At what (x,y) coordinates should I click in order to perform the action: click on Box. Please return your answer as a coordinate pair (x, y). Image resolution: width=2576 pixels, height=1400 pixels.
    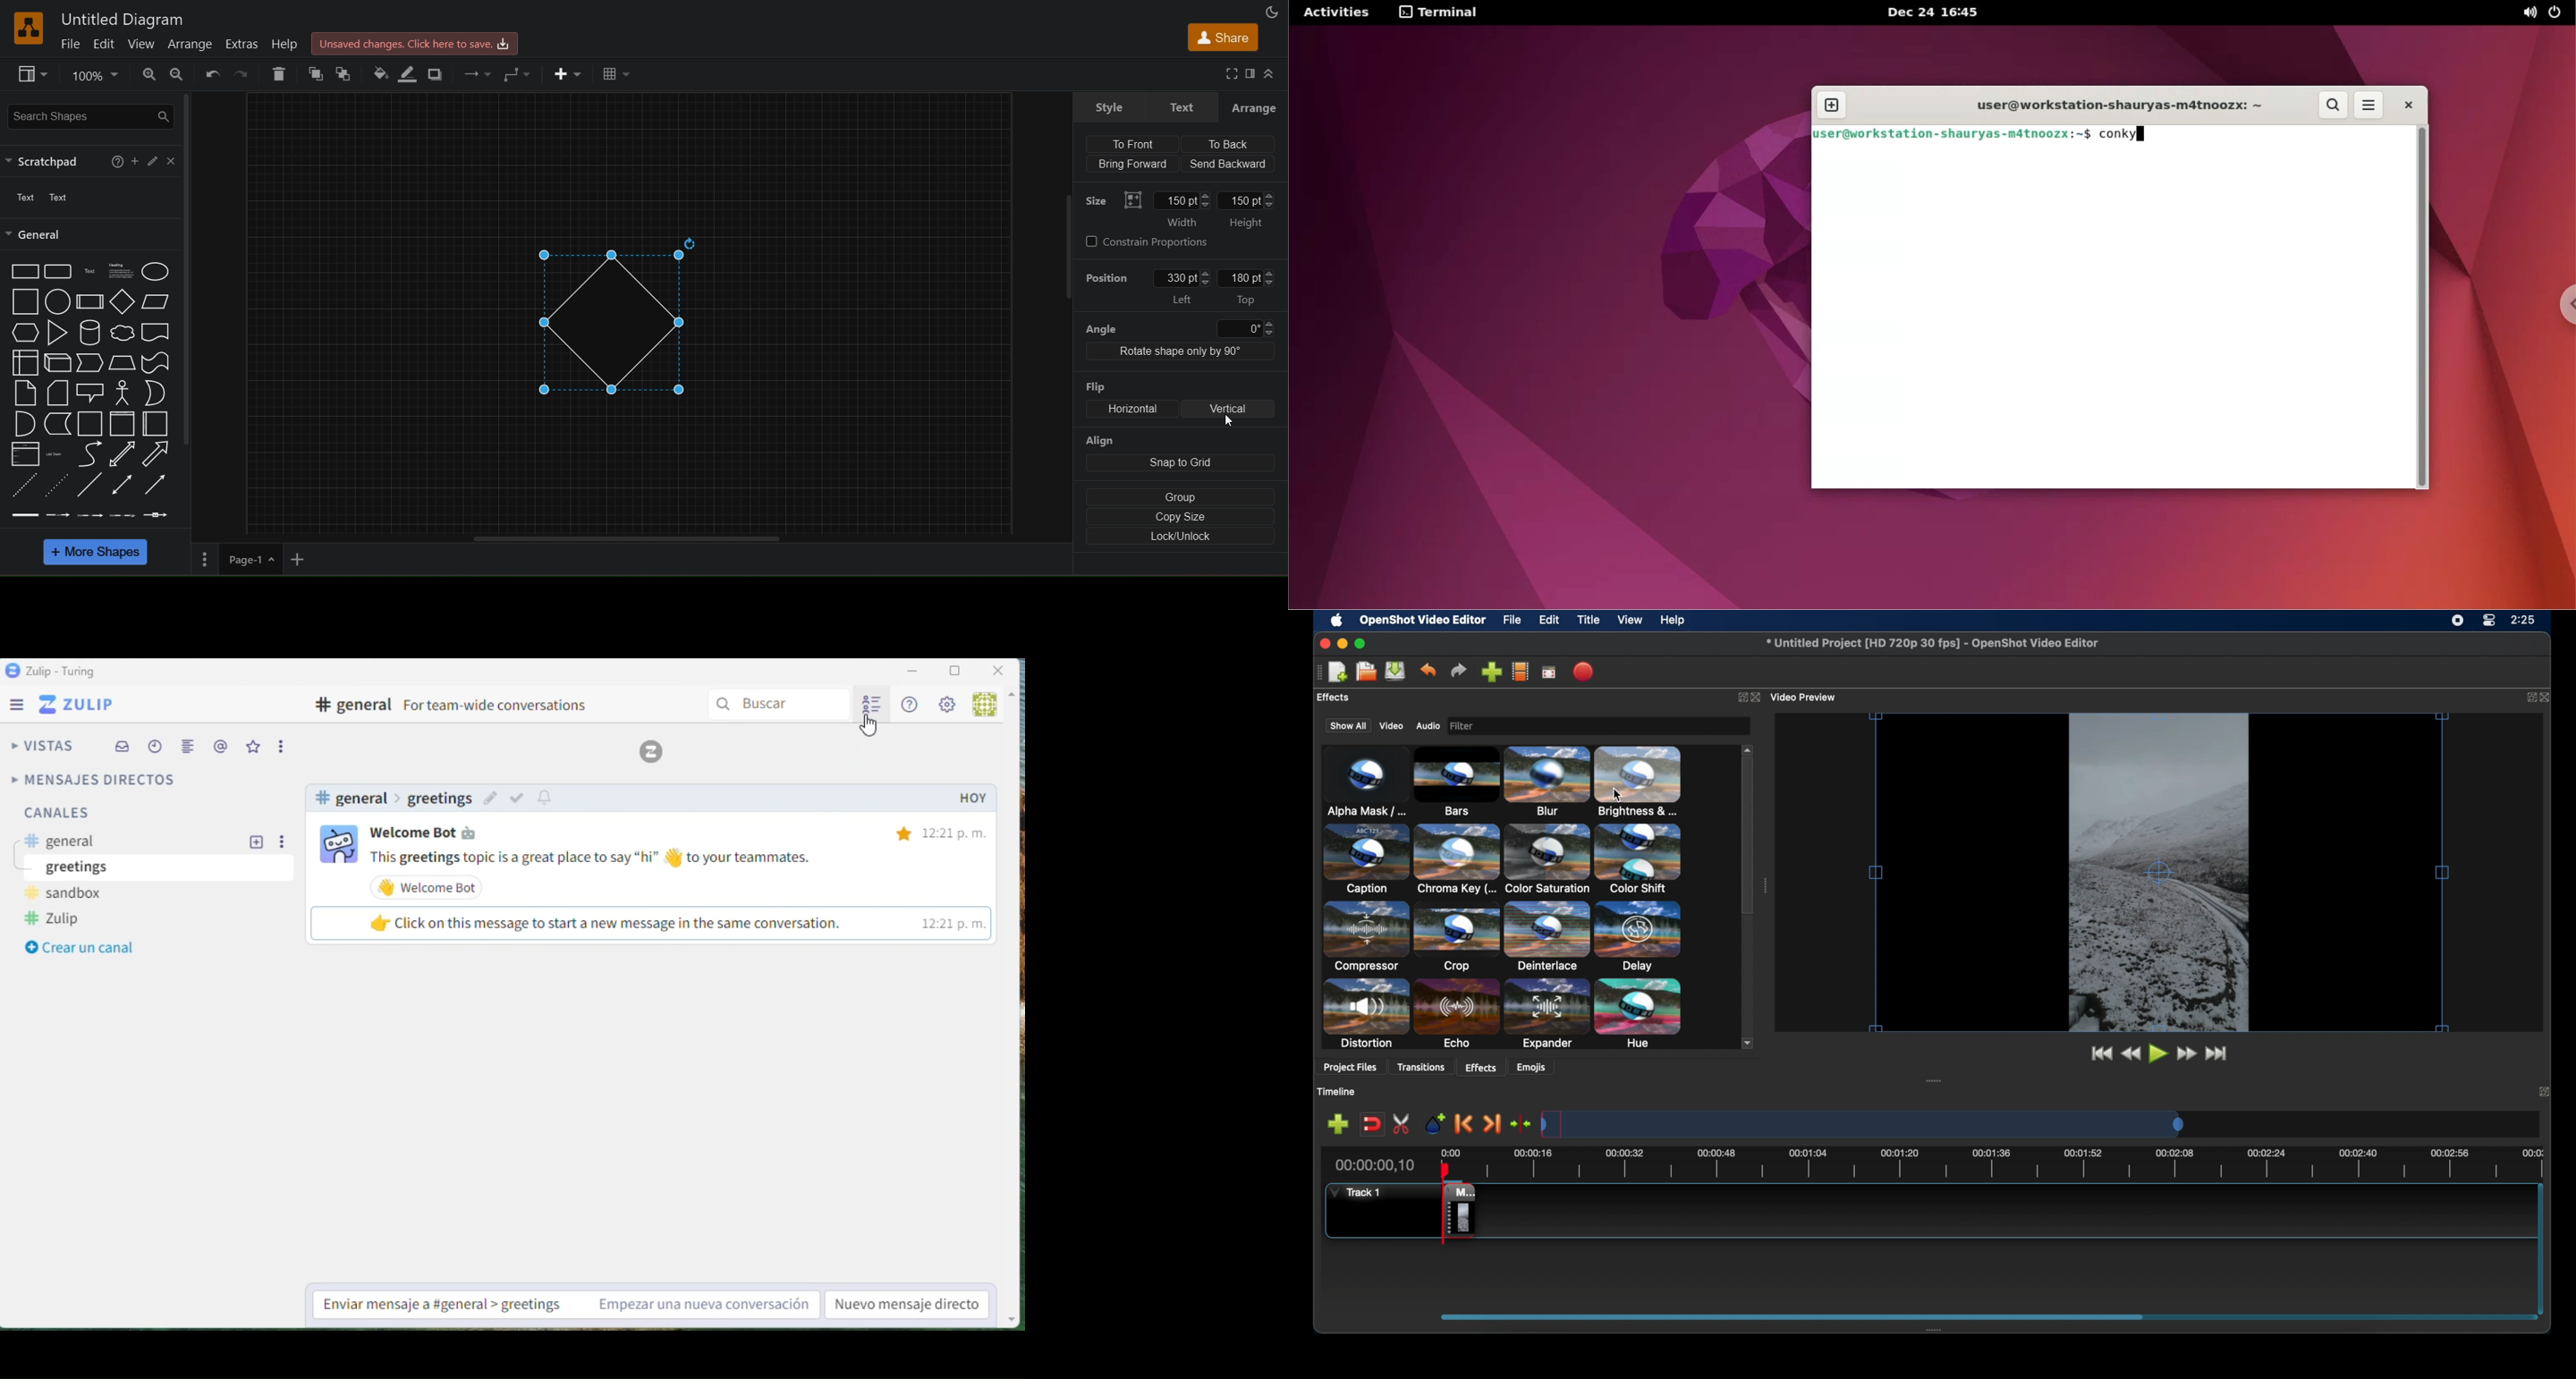
    Looking at the image, I should click on (957, 668).